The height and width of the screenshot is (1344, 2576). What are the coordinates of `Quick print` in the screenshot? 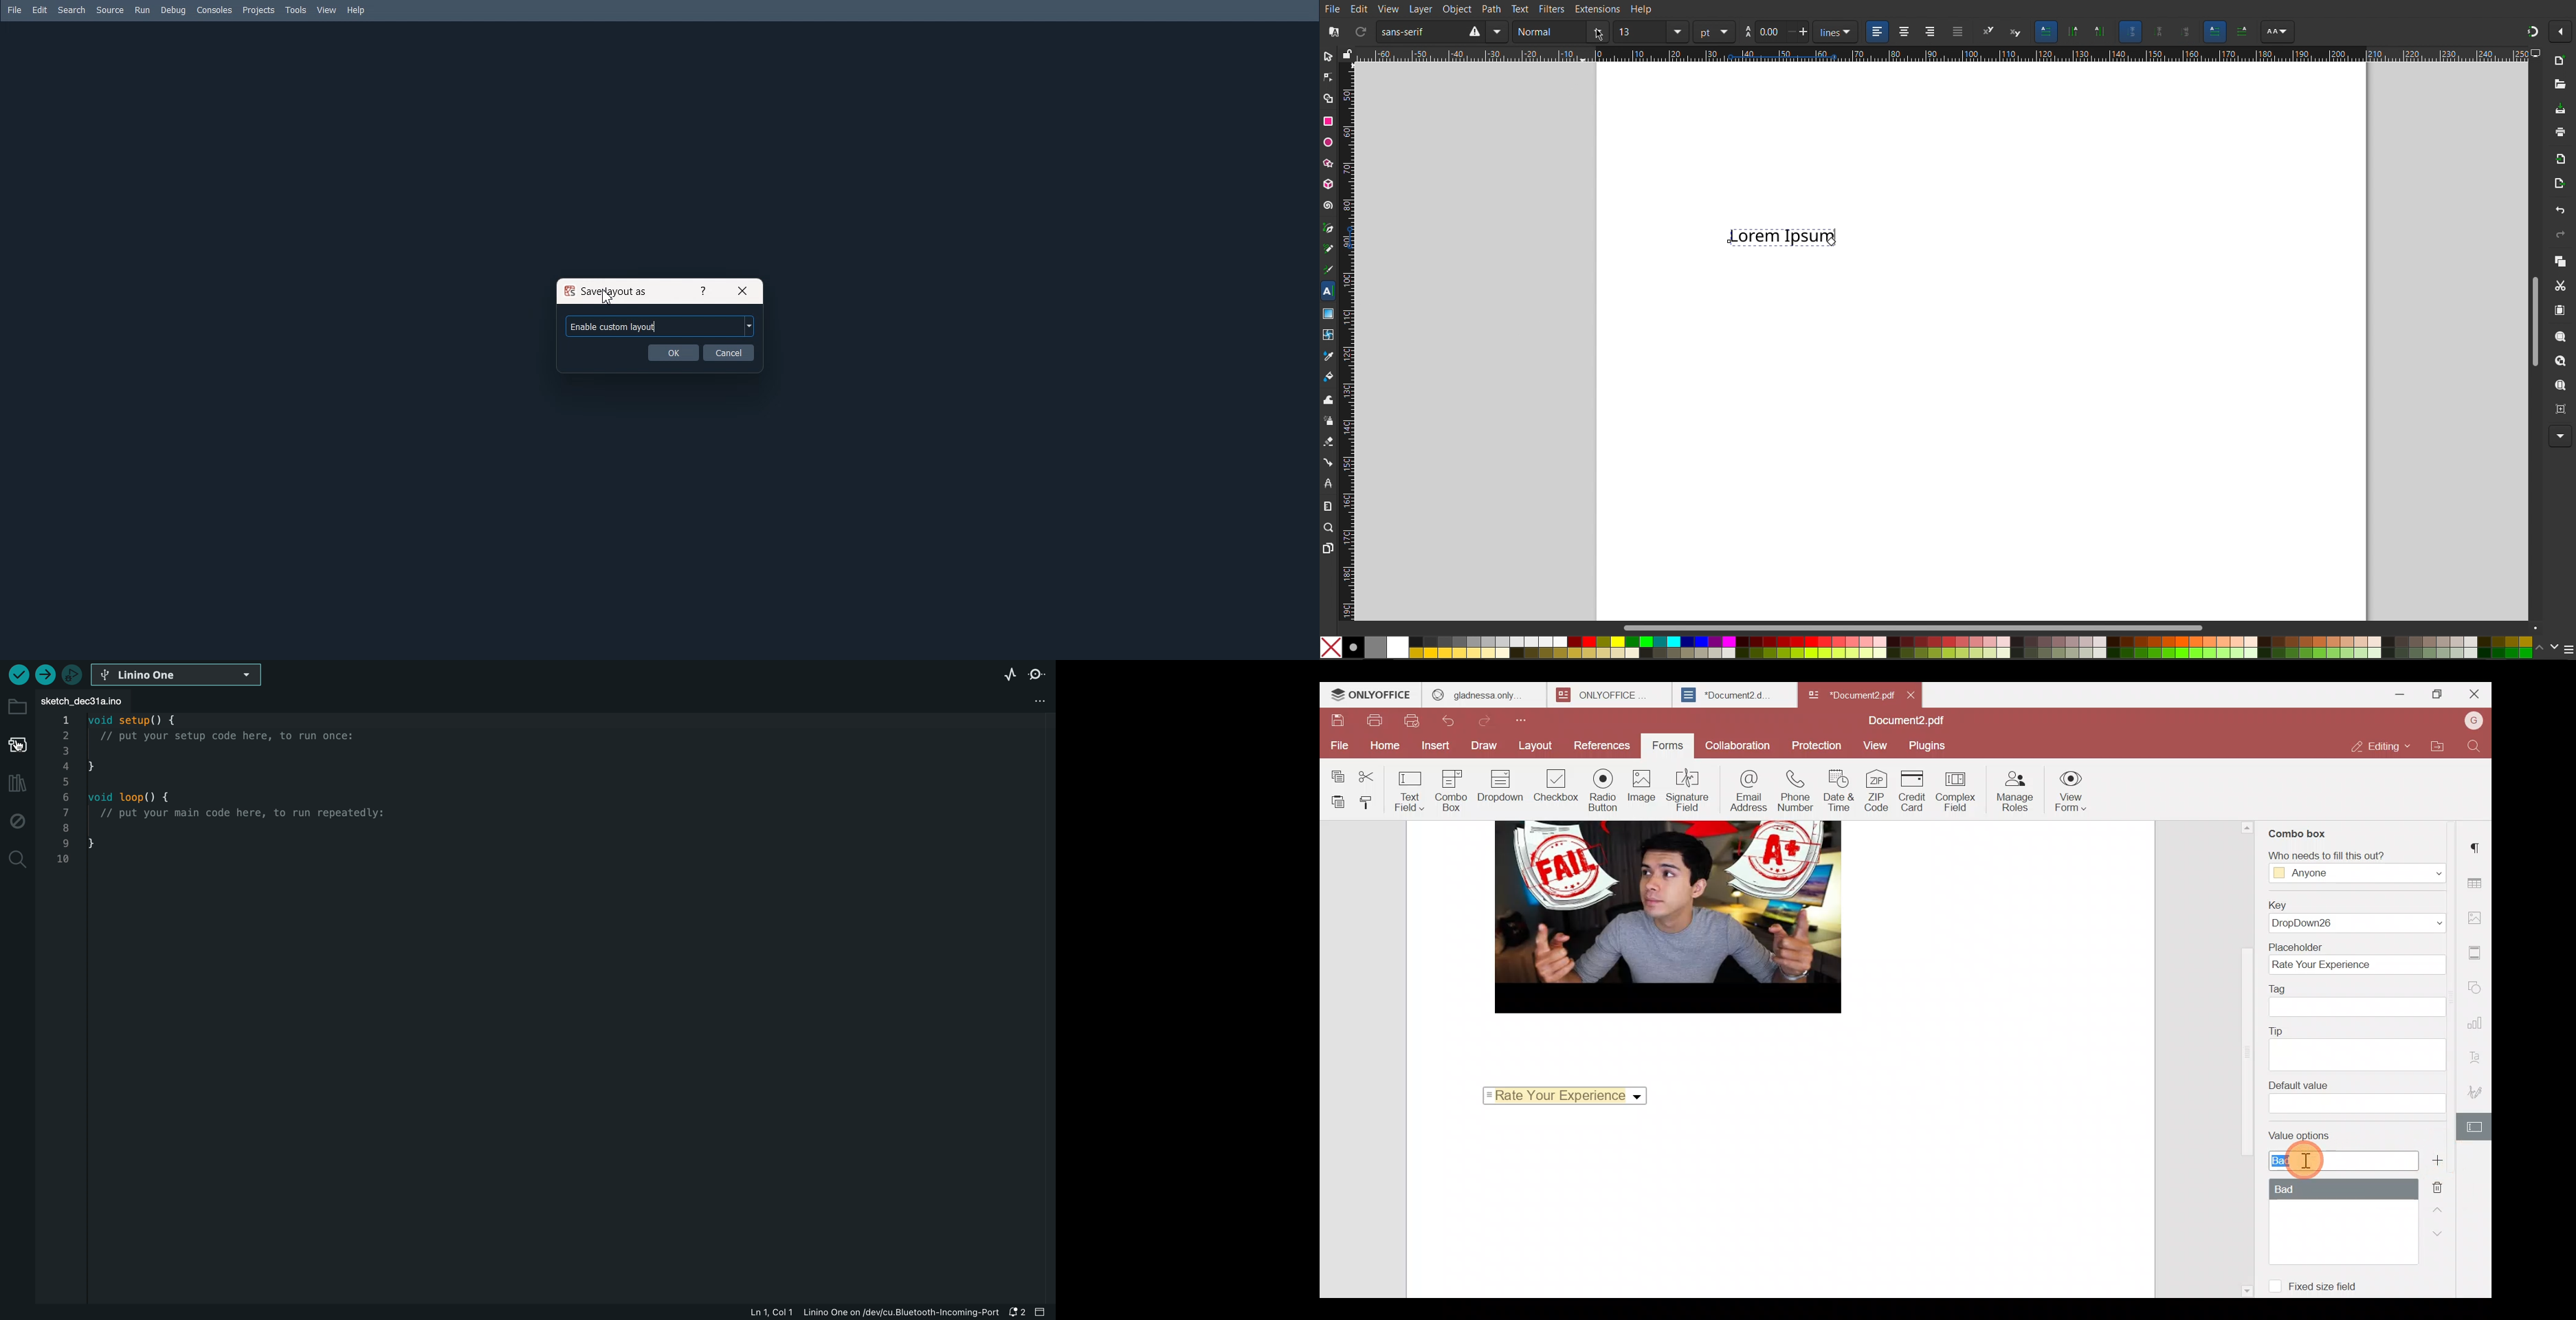 It's located at (1411, 721).